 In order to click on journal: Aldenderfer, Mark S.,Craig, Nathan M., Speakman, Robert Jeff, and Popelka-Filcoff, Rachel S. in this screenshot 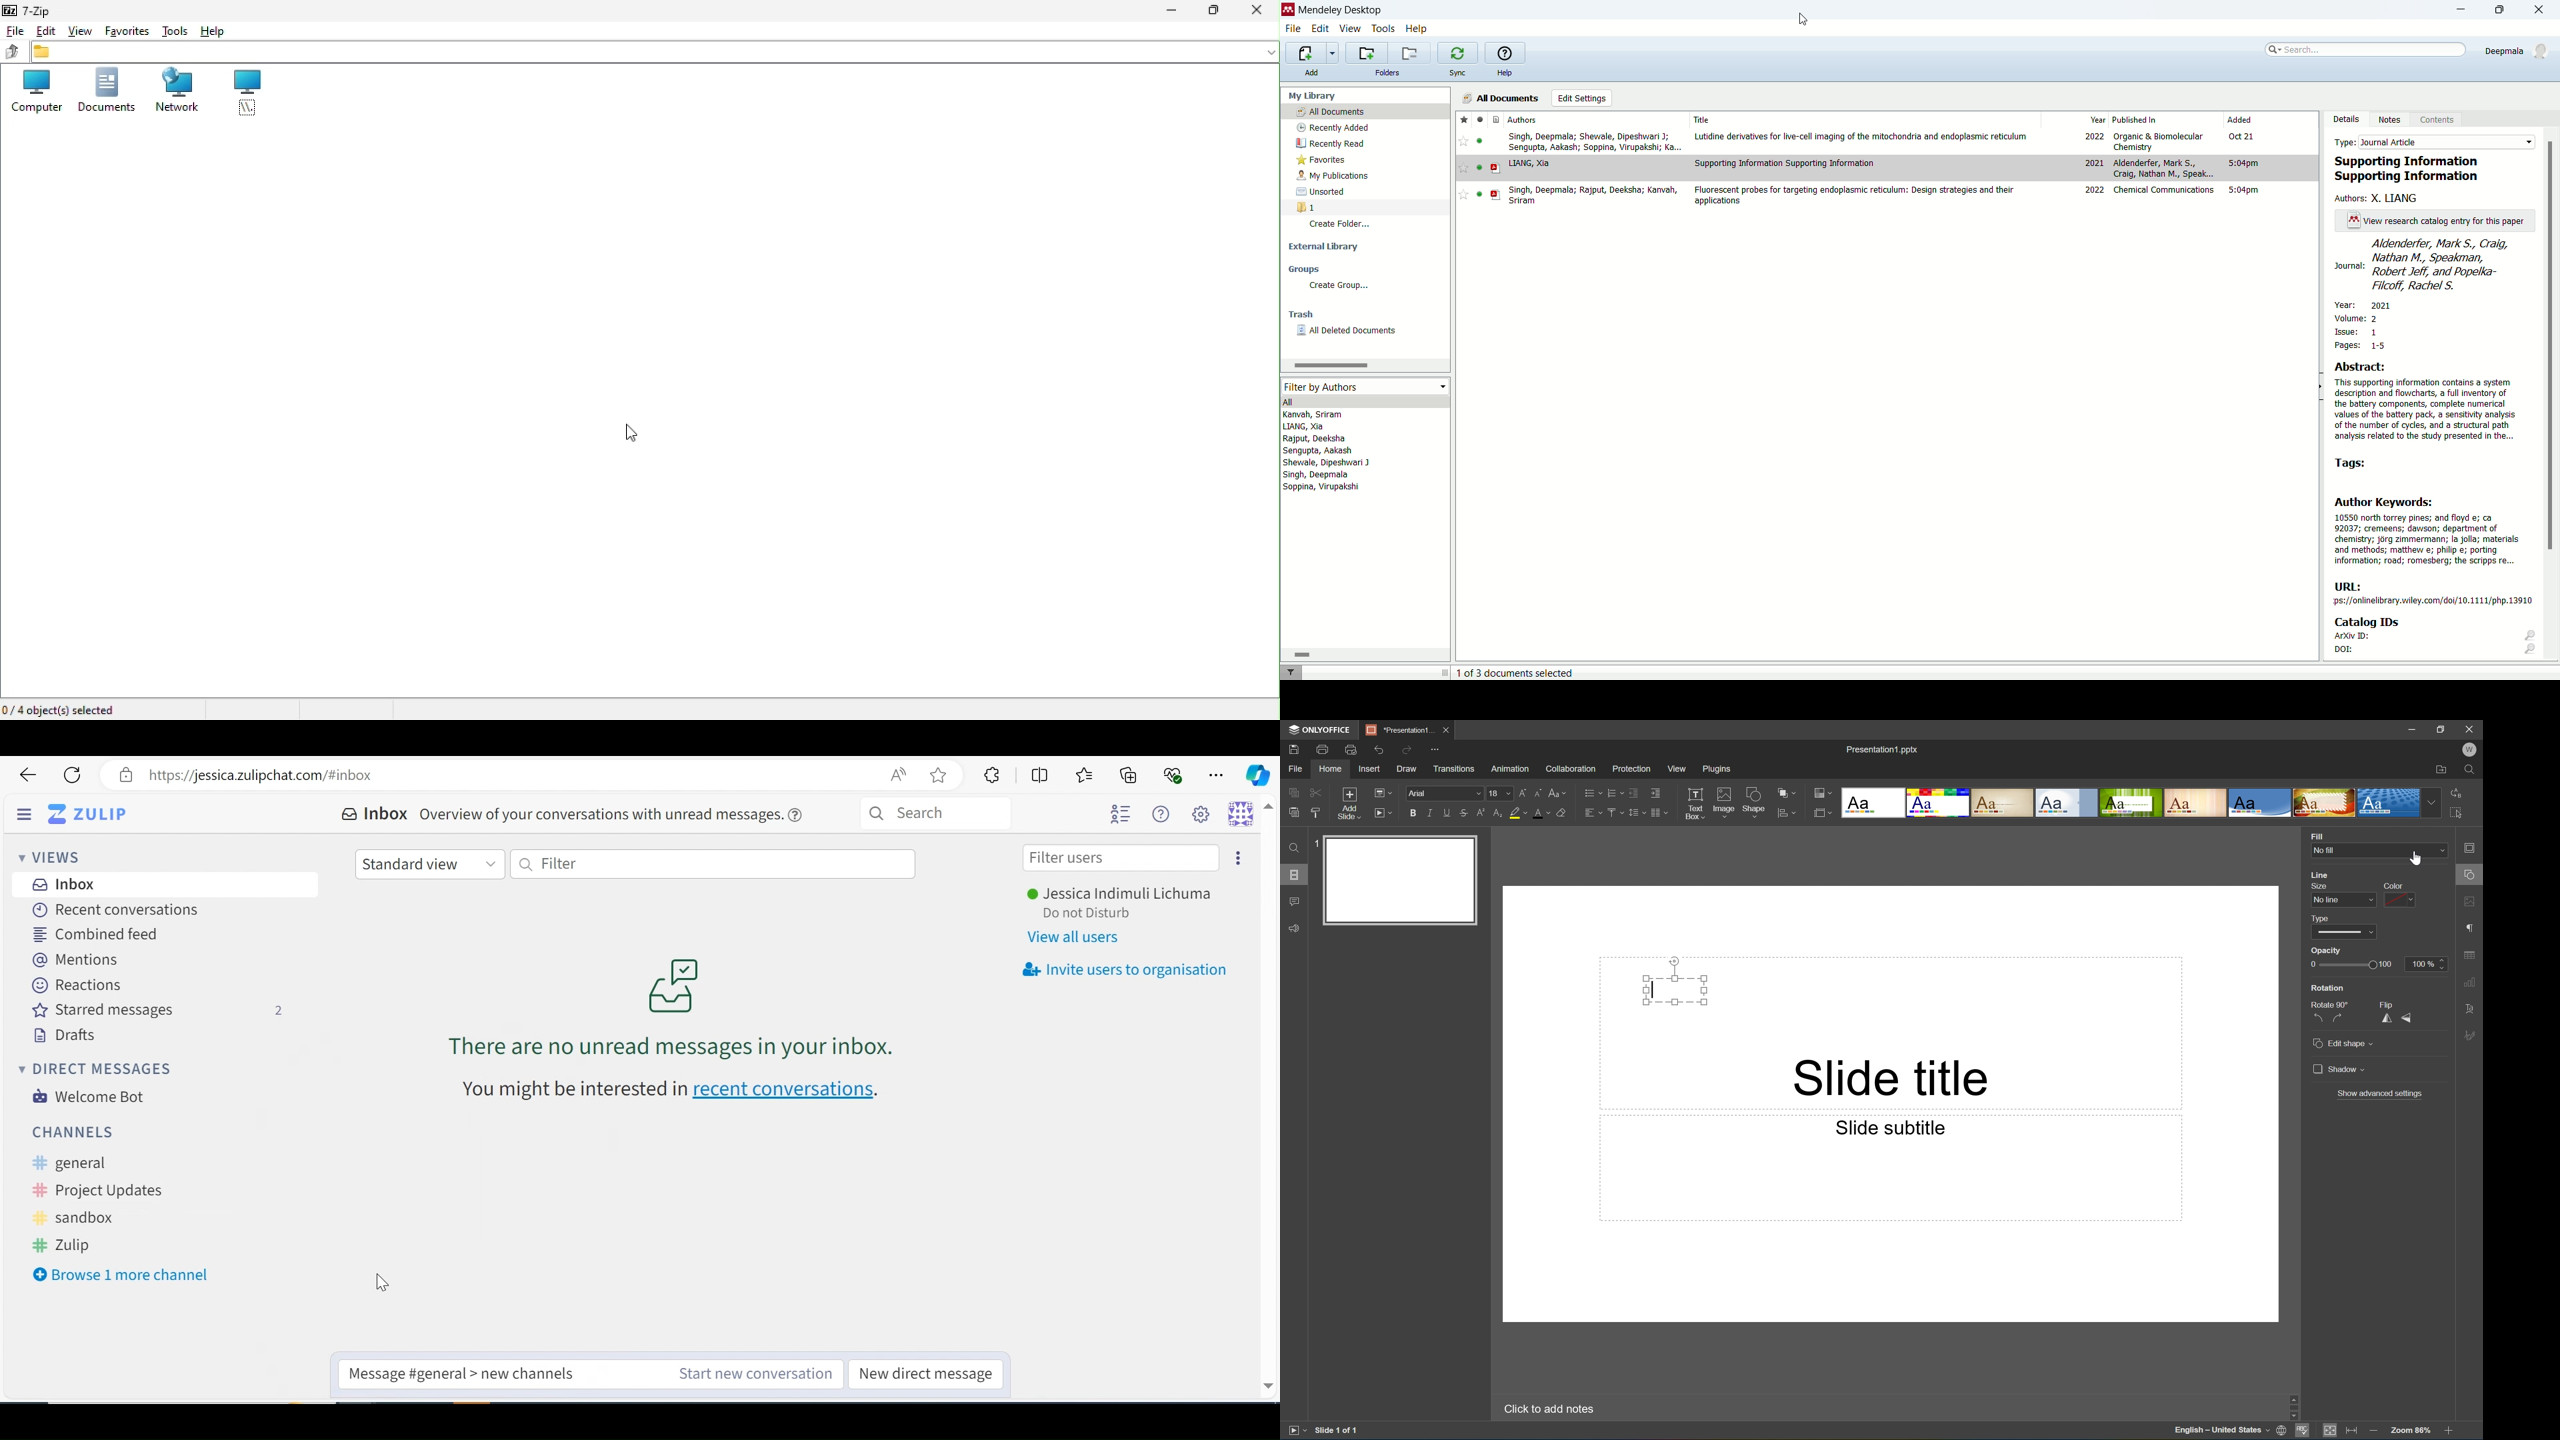, I will do `click(2434, 265)`.